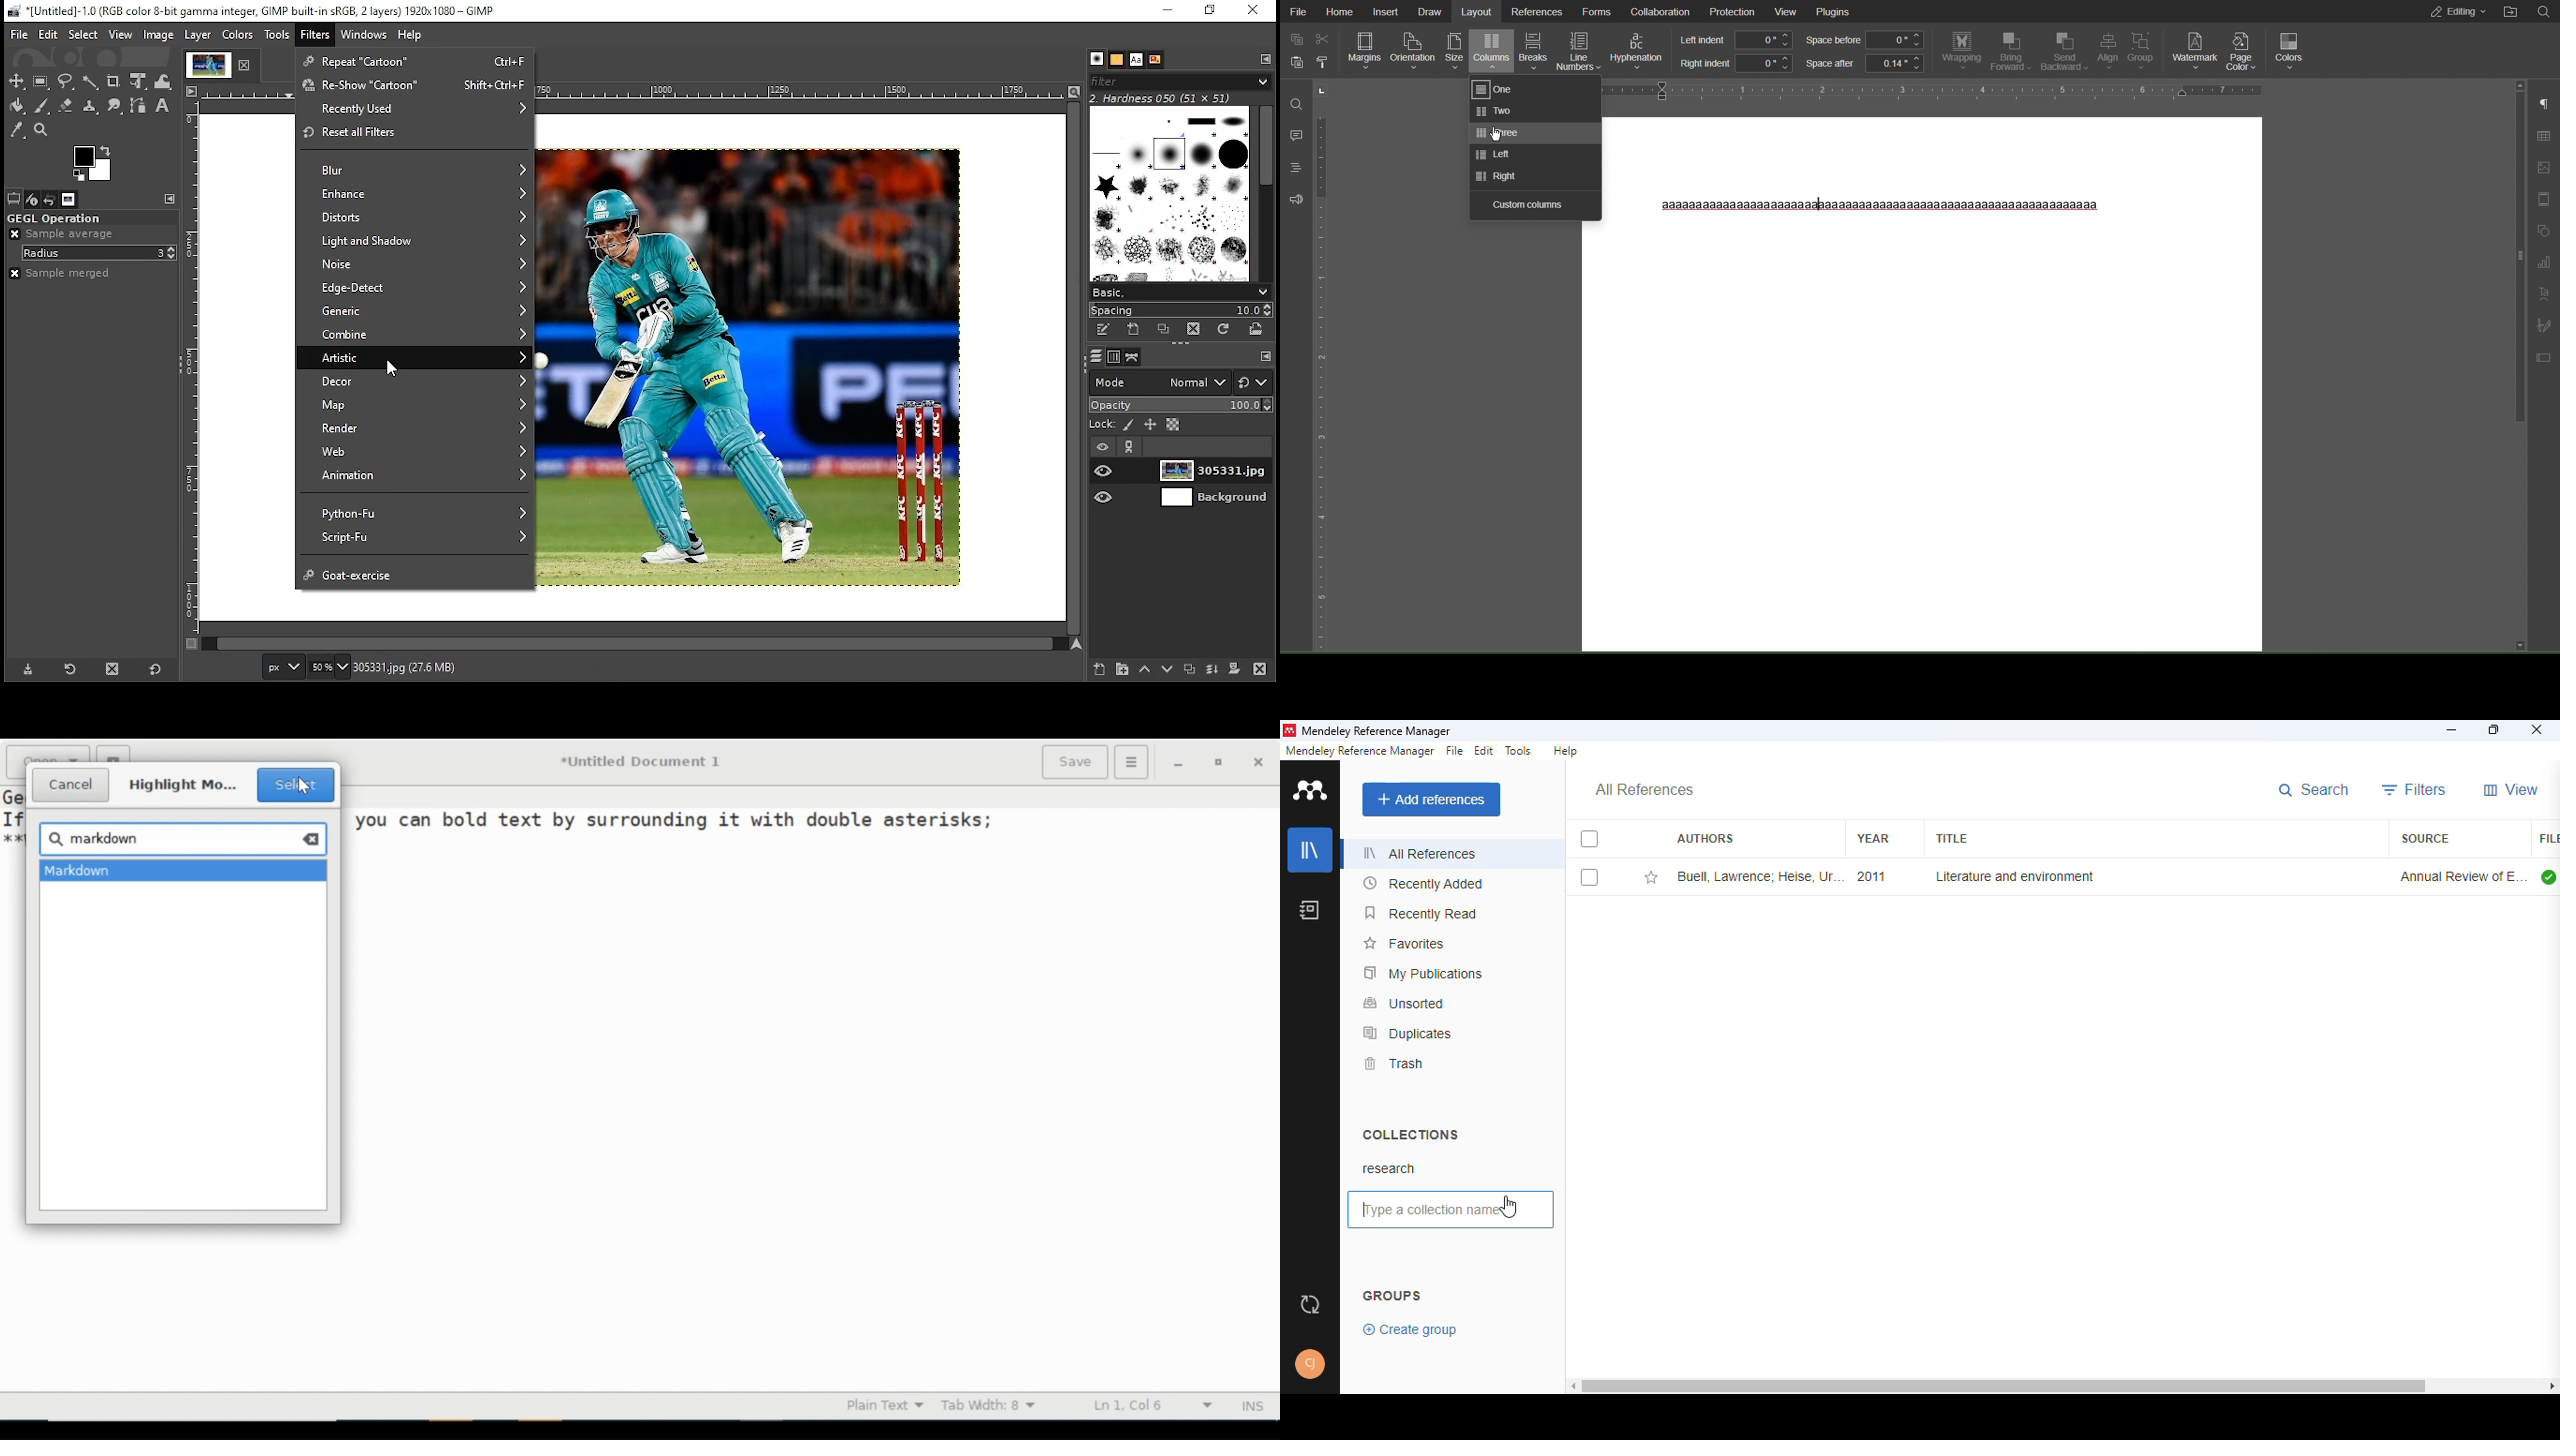 This screenshot has height=1456, width=2576. What do you see at coordinates (55, 218) in the screenshot?
I see `gegl operation` at bounding box center [55, 218].